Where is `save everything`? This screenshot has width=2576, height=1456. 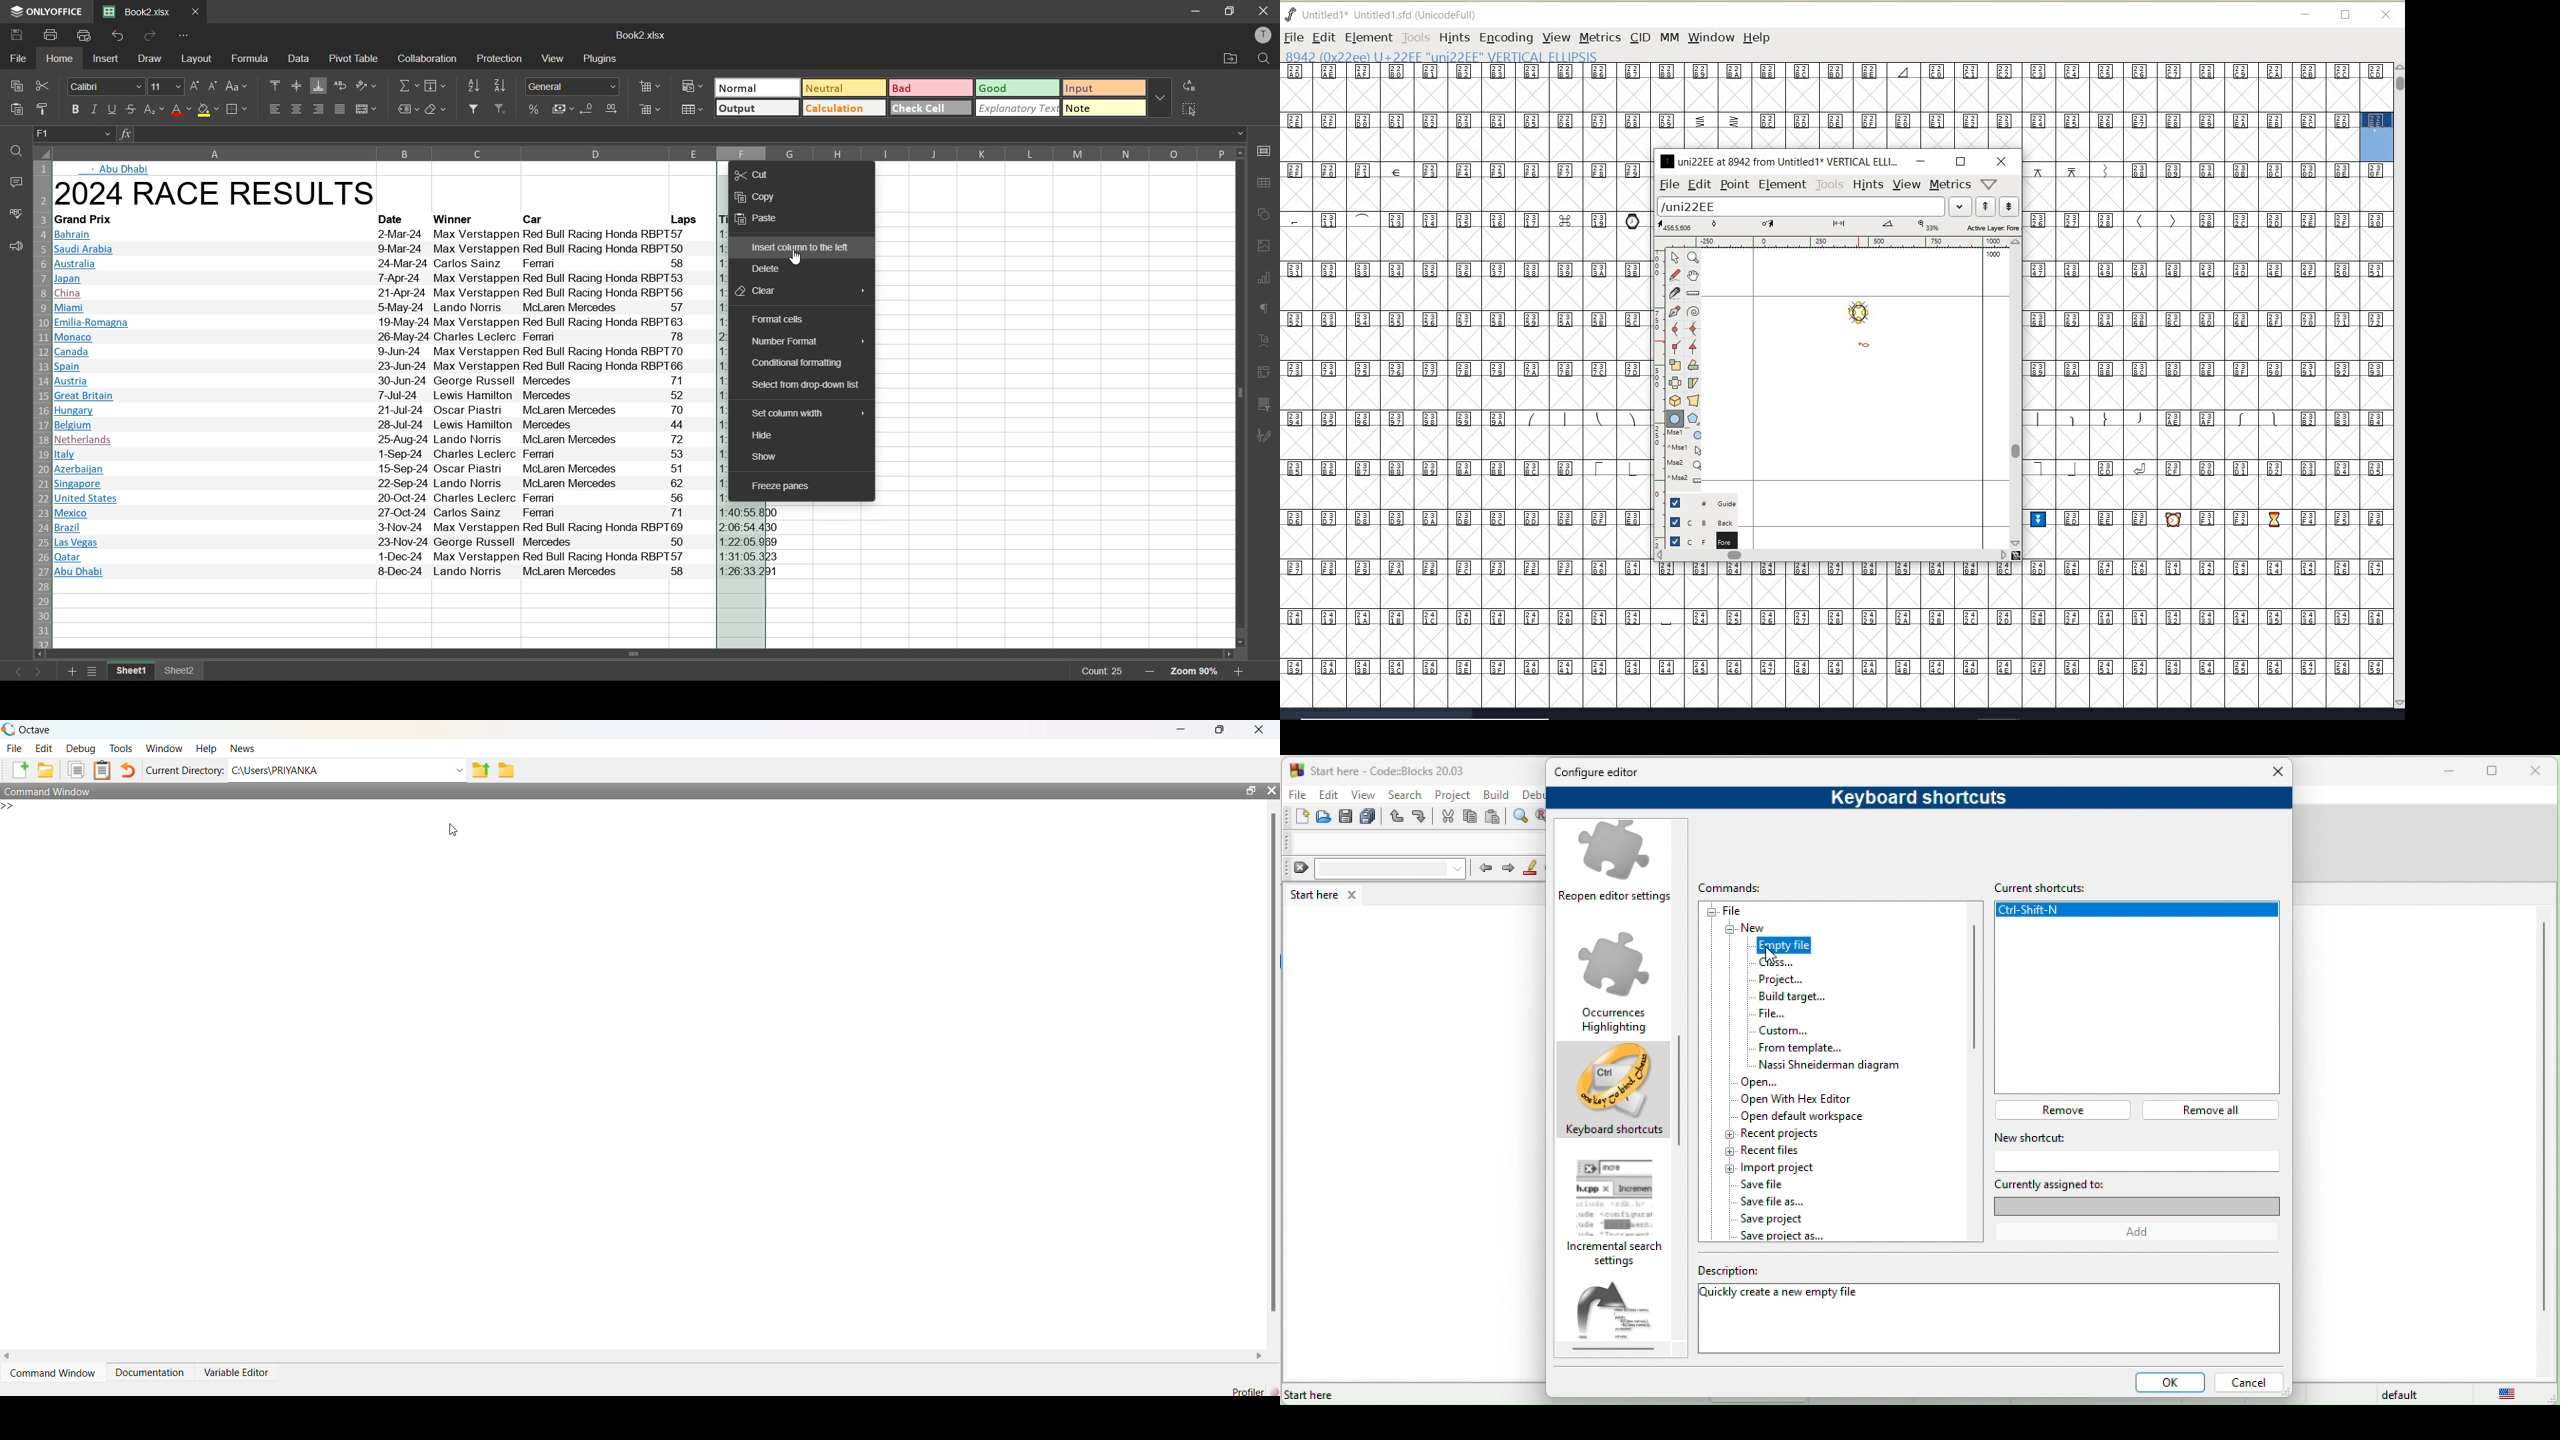
save everything is located at coordinates (1370, 817).